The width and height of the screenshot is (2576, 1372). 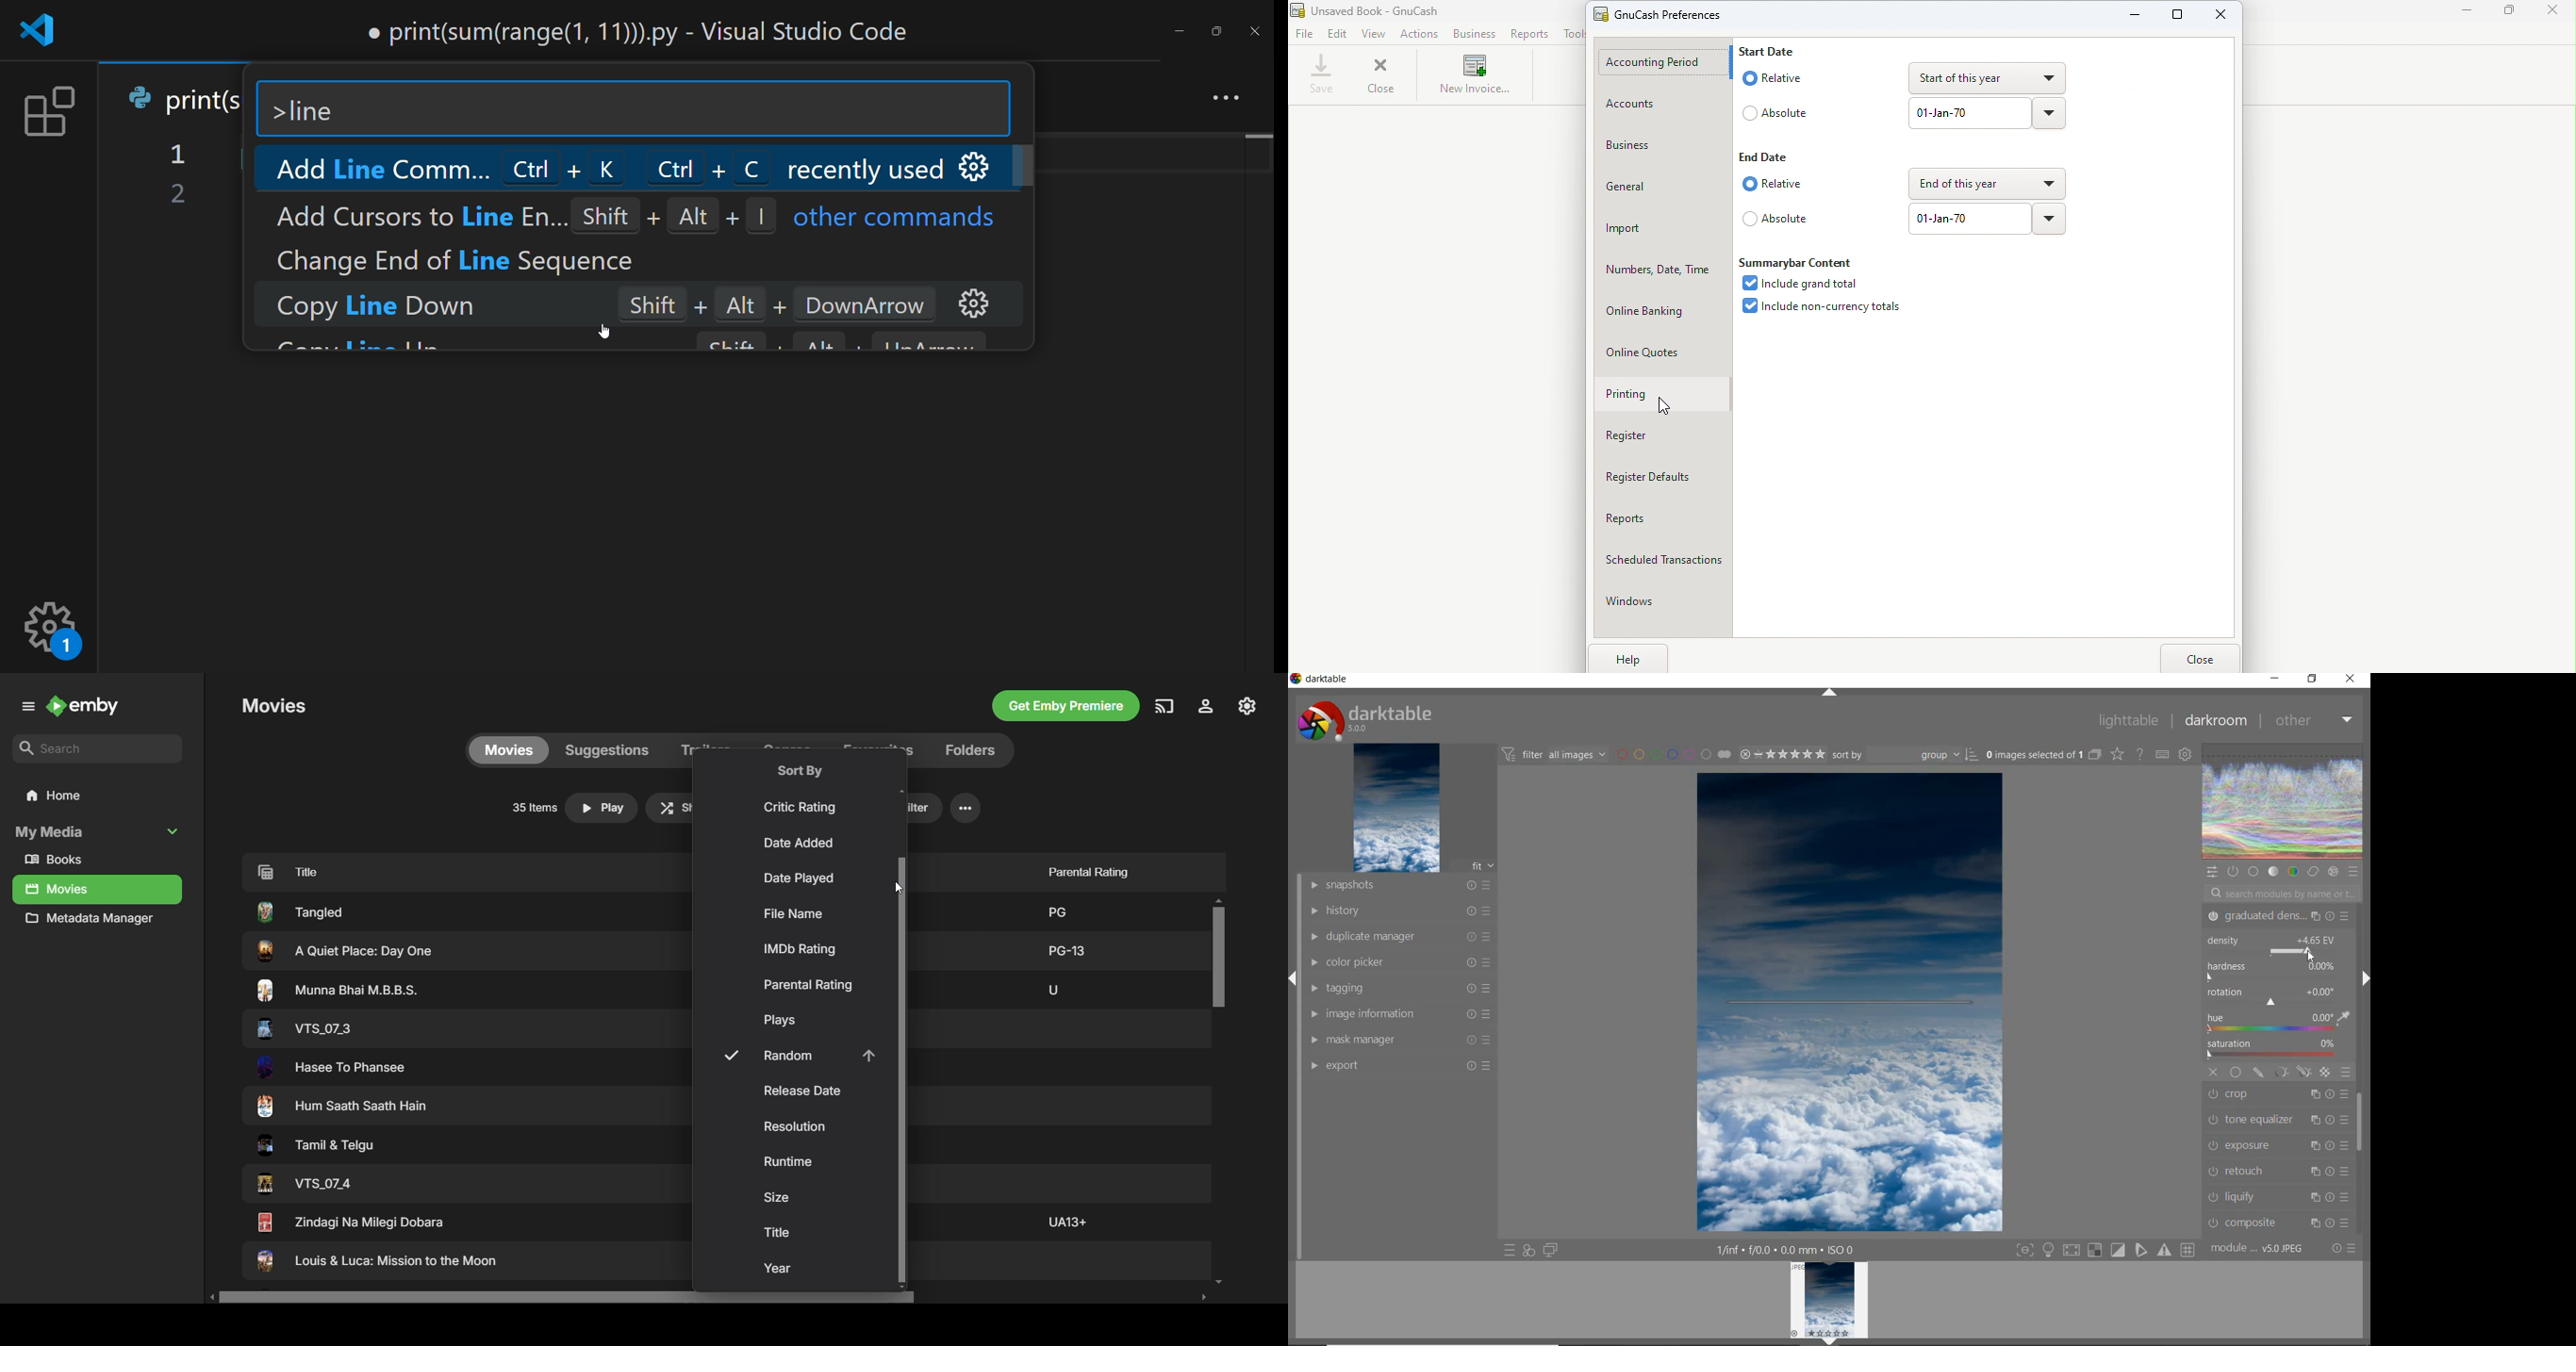 I want to click on Accounting period, so click(x=1661, y=62).